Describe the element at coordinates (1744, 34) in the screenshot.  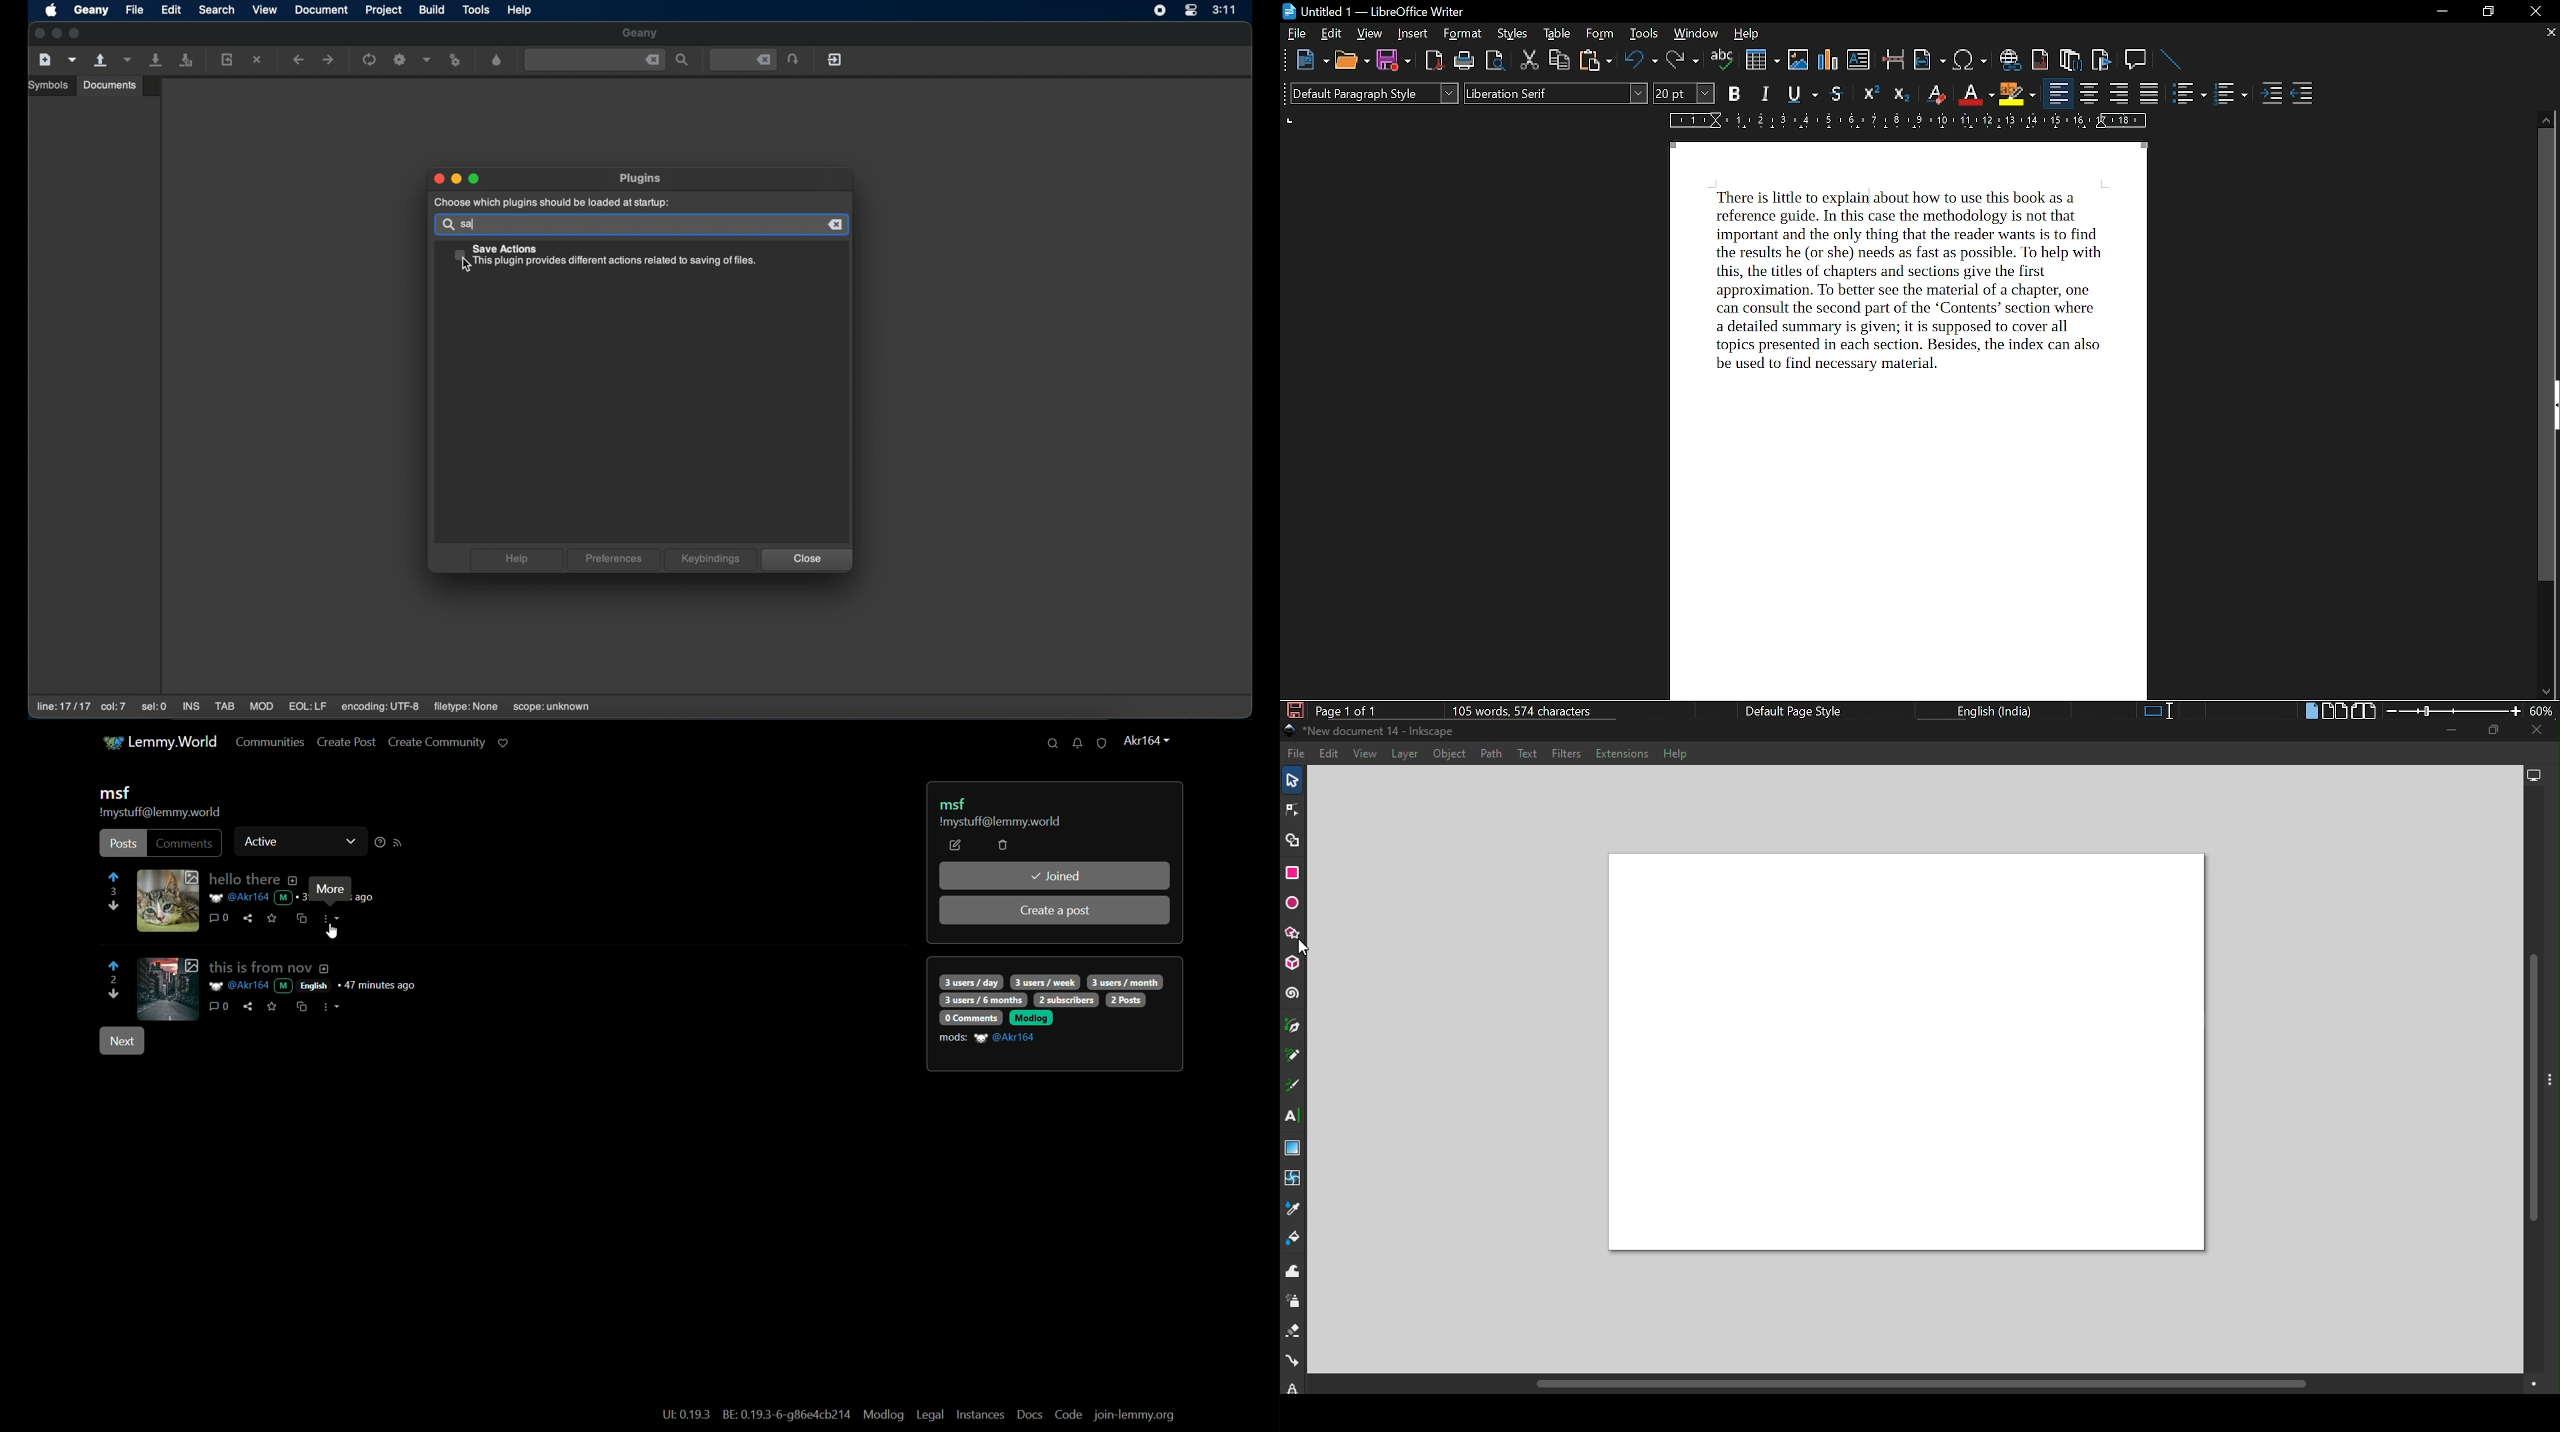
I see `help` at that location.